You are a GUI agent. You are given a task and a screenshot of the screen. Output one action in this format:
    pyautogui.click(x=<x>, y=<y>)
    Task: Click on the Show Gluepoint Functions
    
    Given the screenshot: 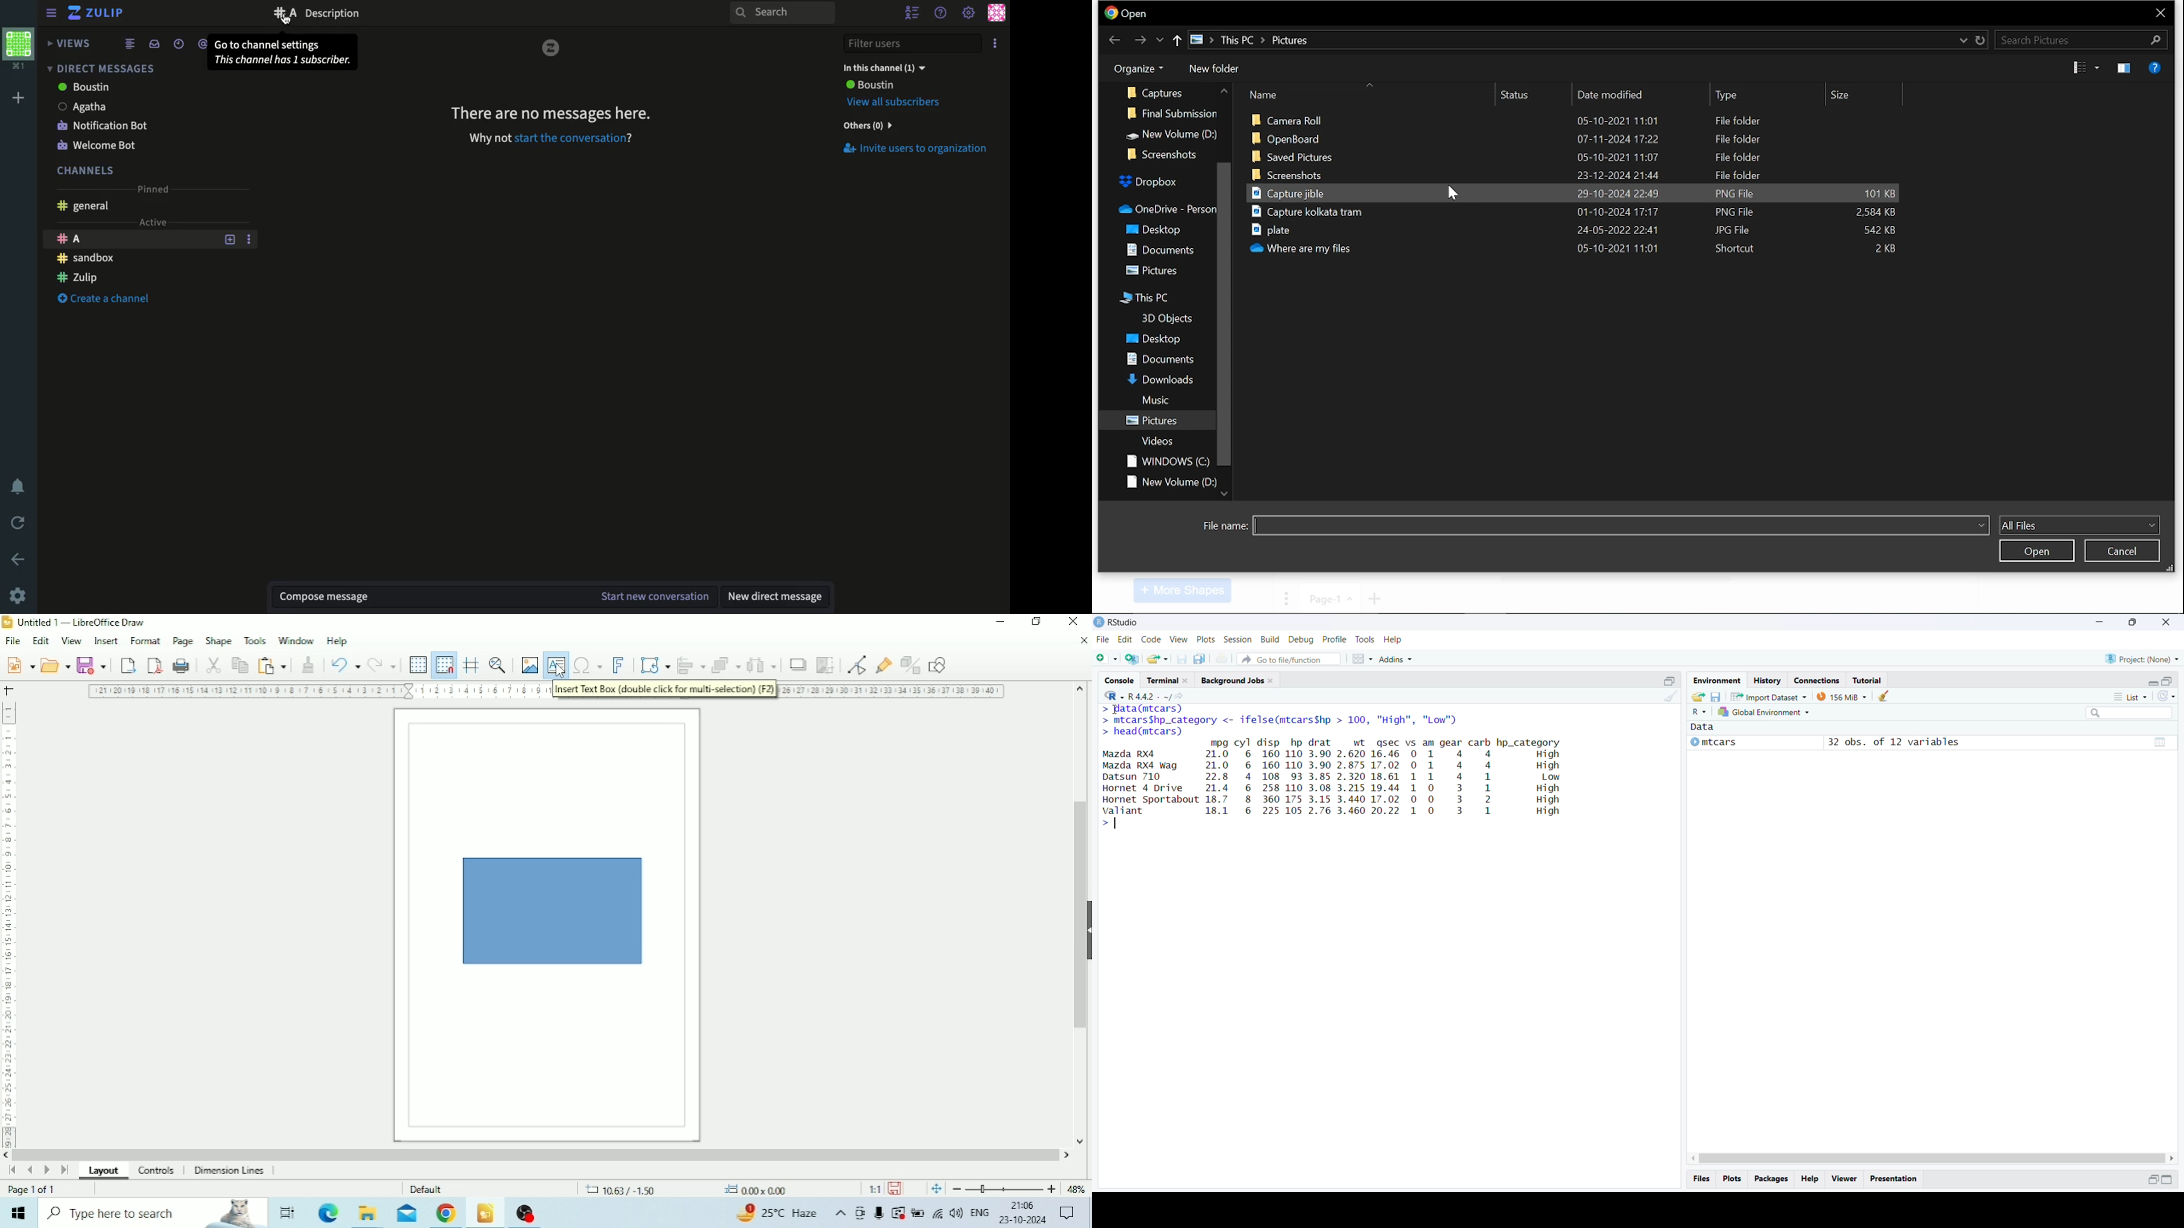 What is the action you would take?
    pyautogui.click(x=882, y=666)
    